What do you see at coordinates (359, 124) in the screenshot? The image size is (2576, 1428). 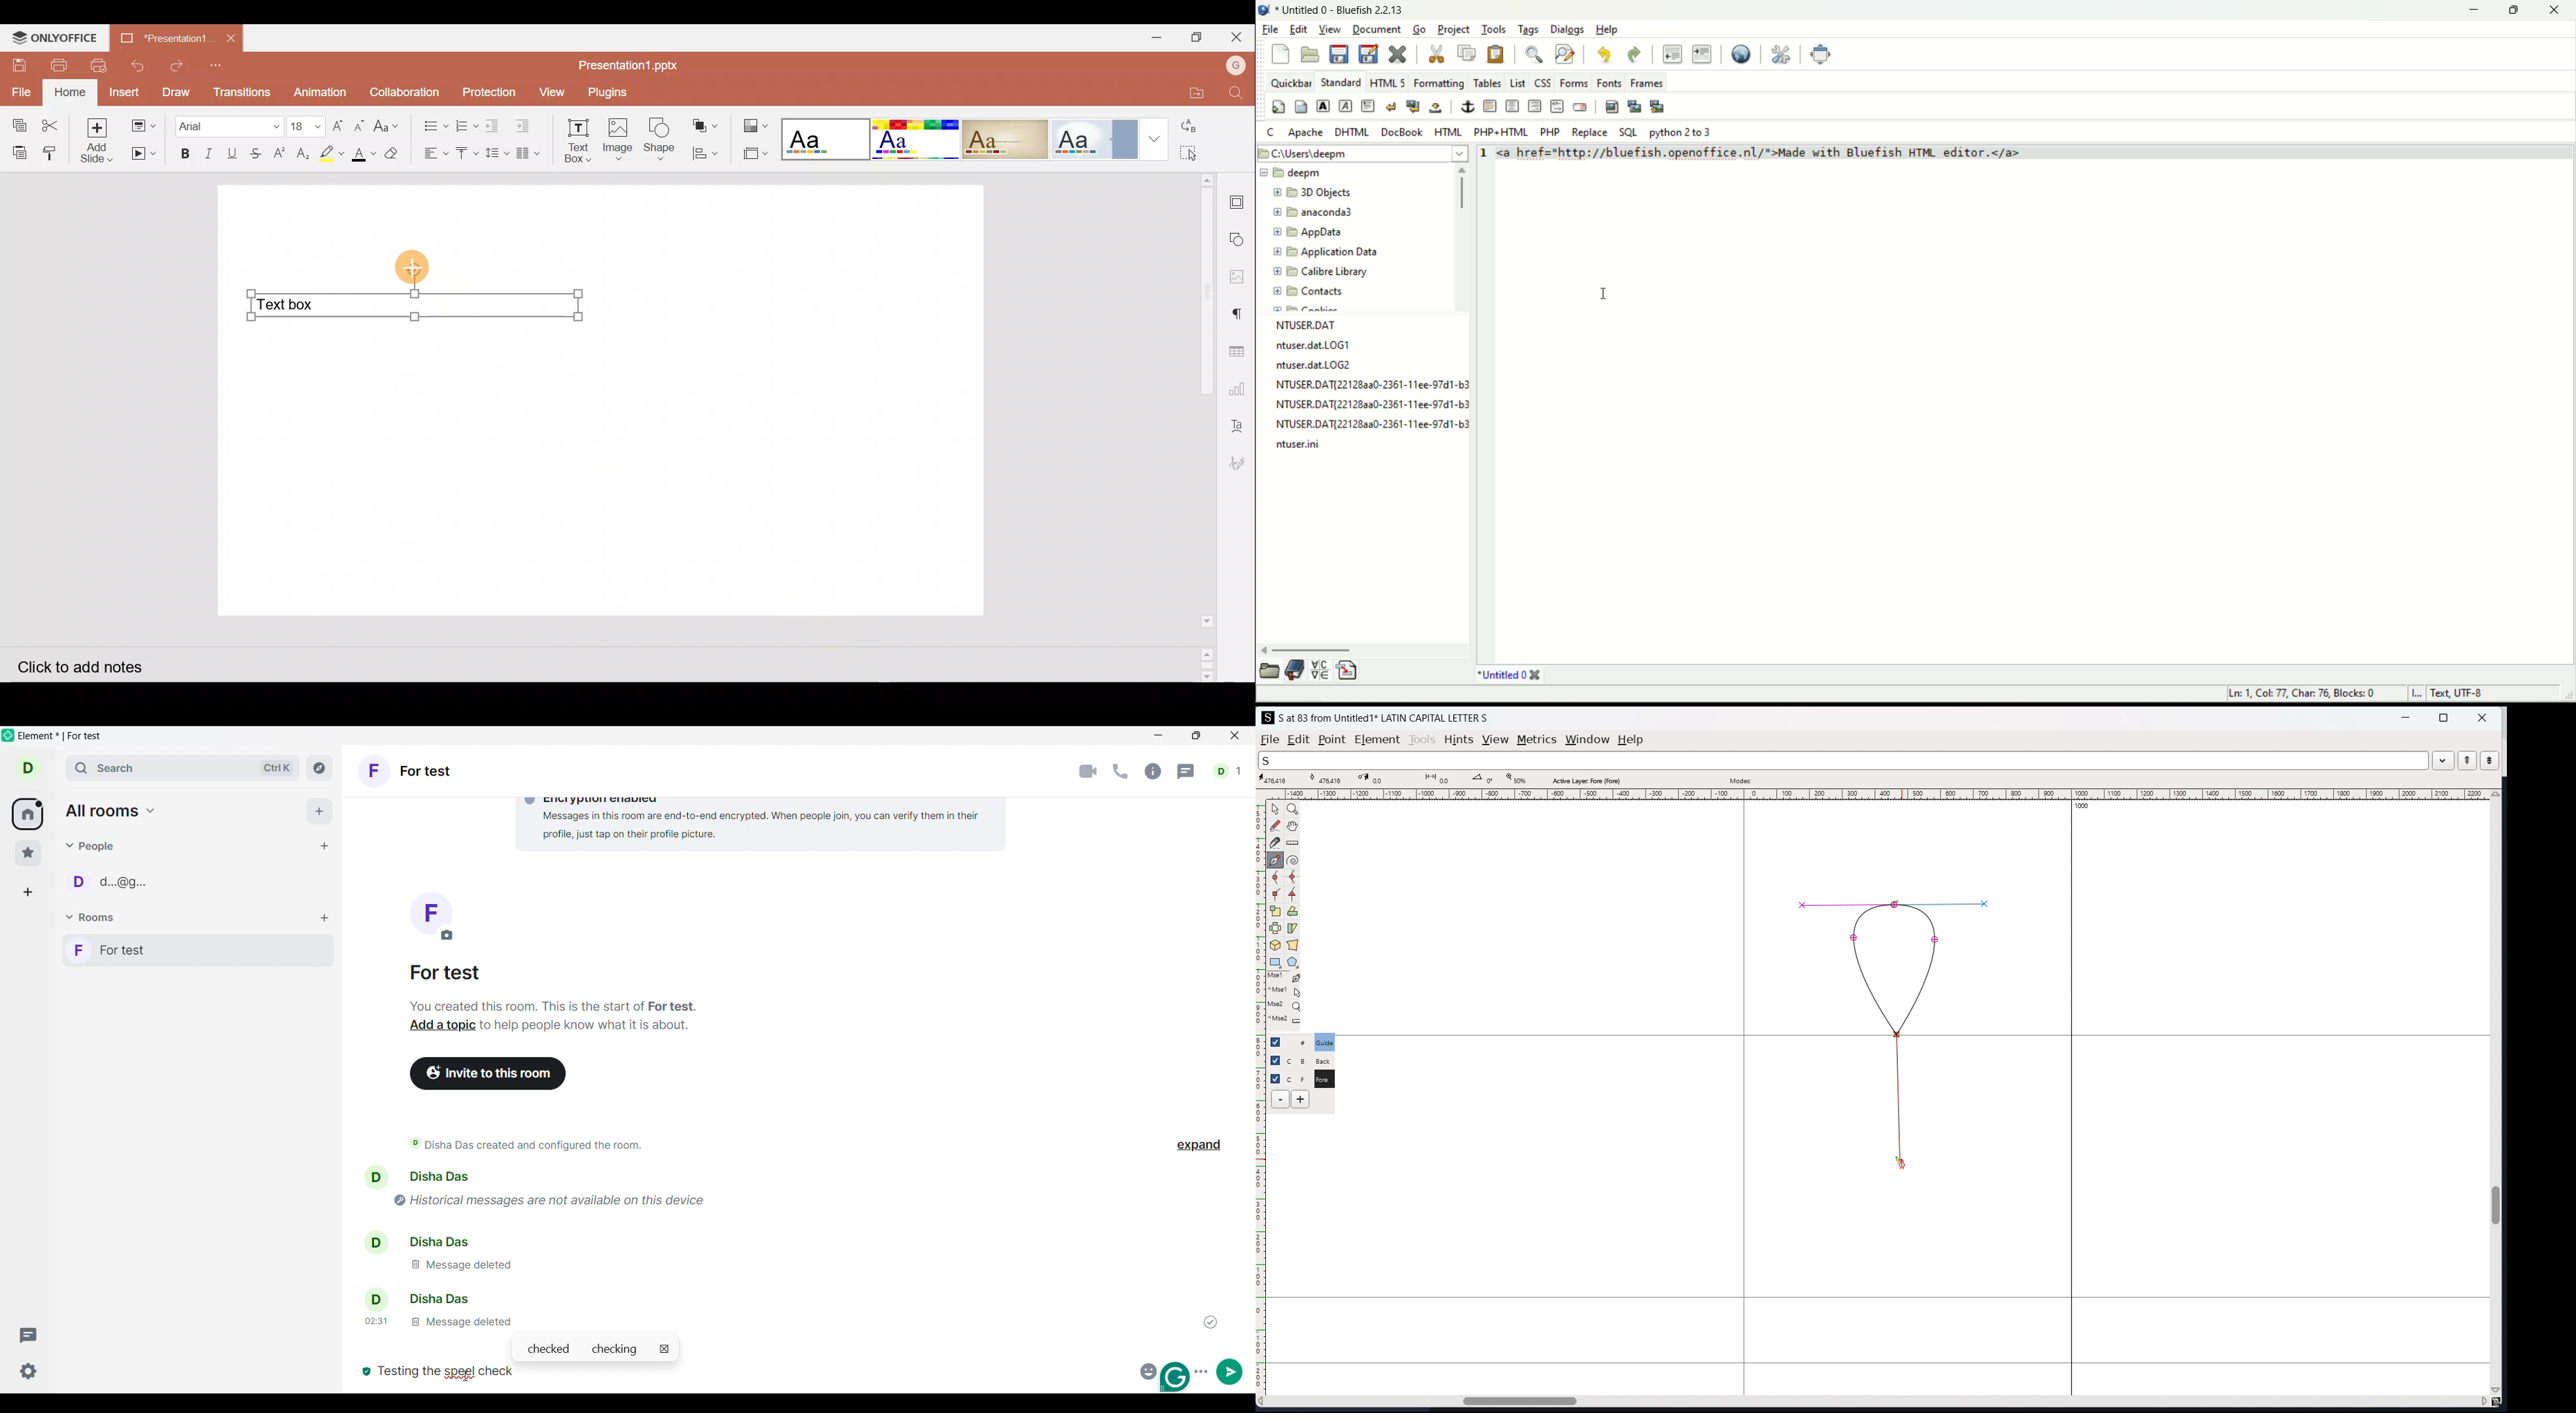 I see `Decrease font size` at bounding box center [359, 124].